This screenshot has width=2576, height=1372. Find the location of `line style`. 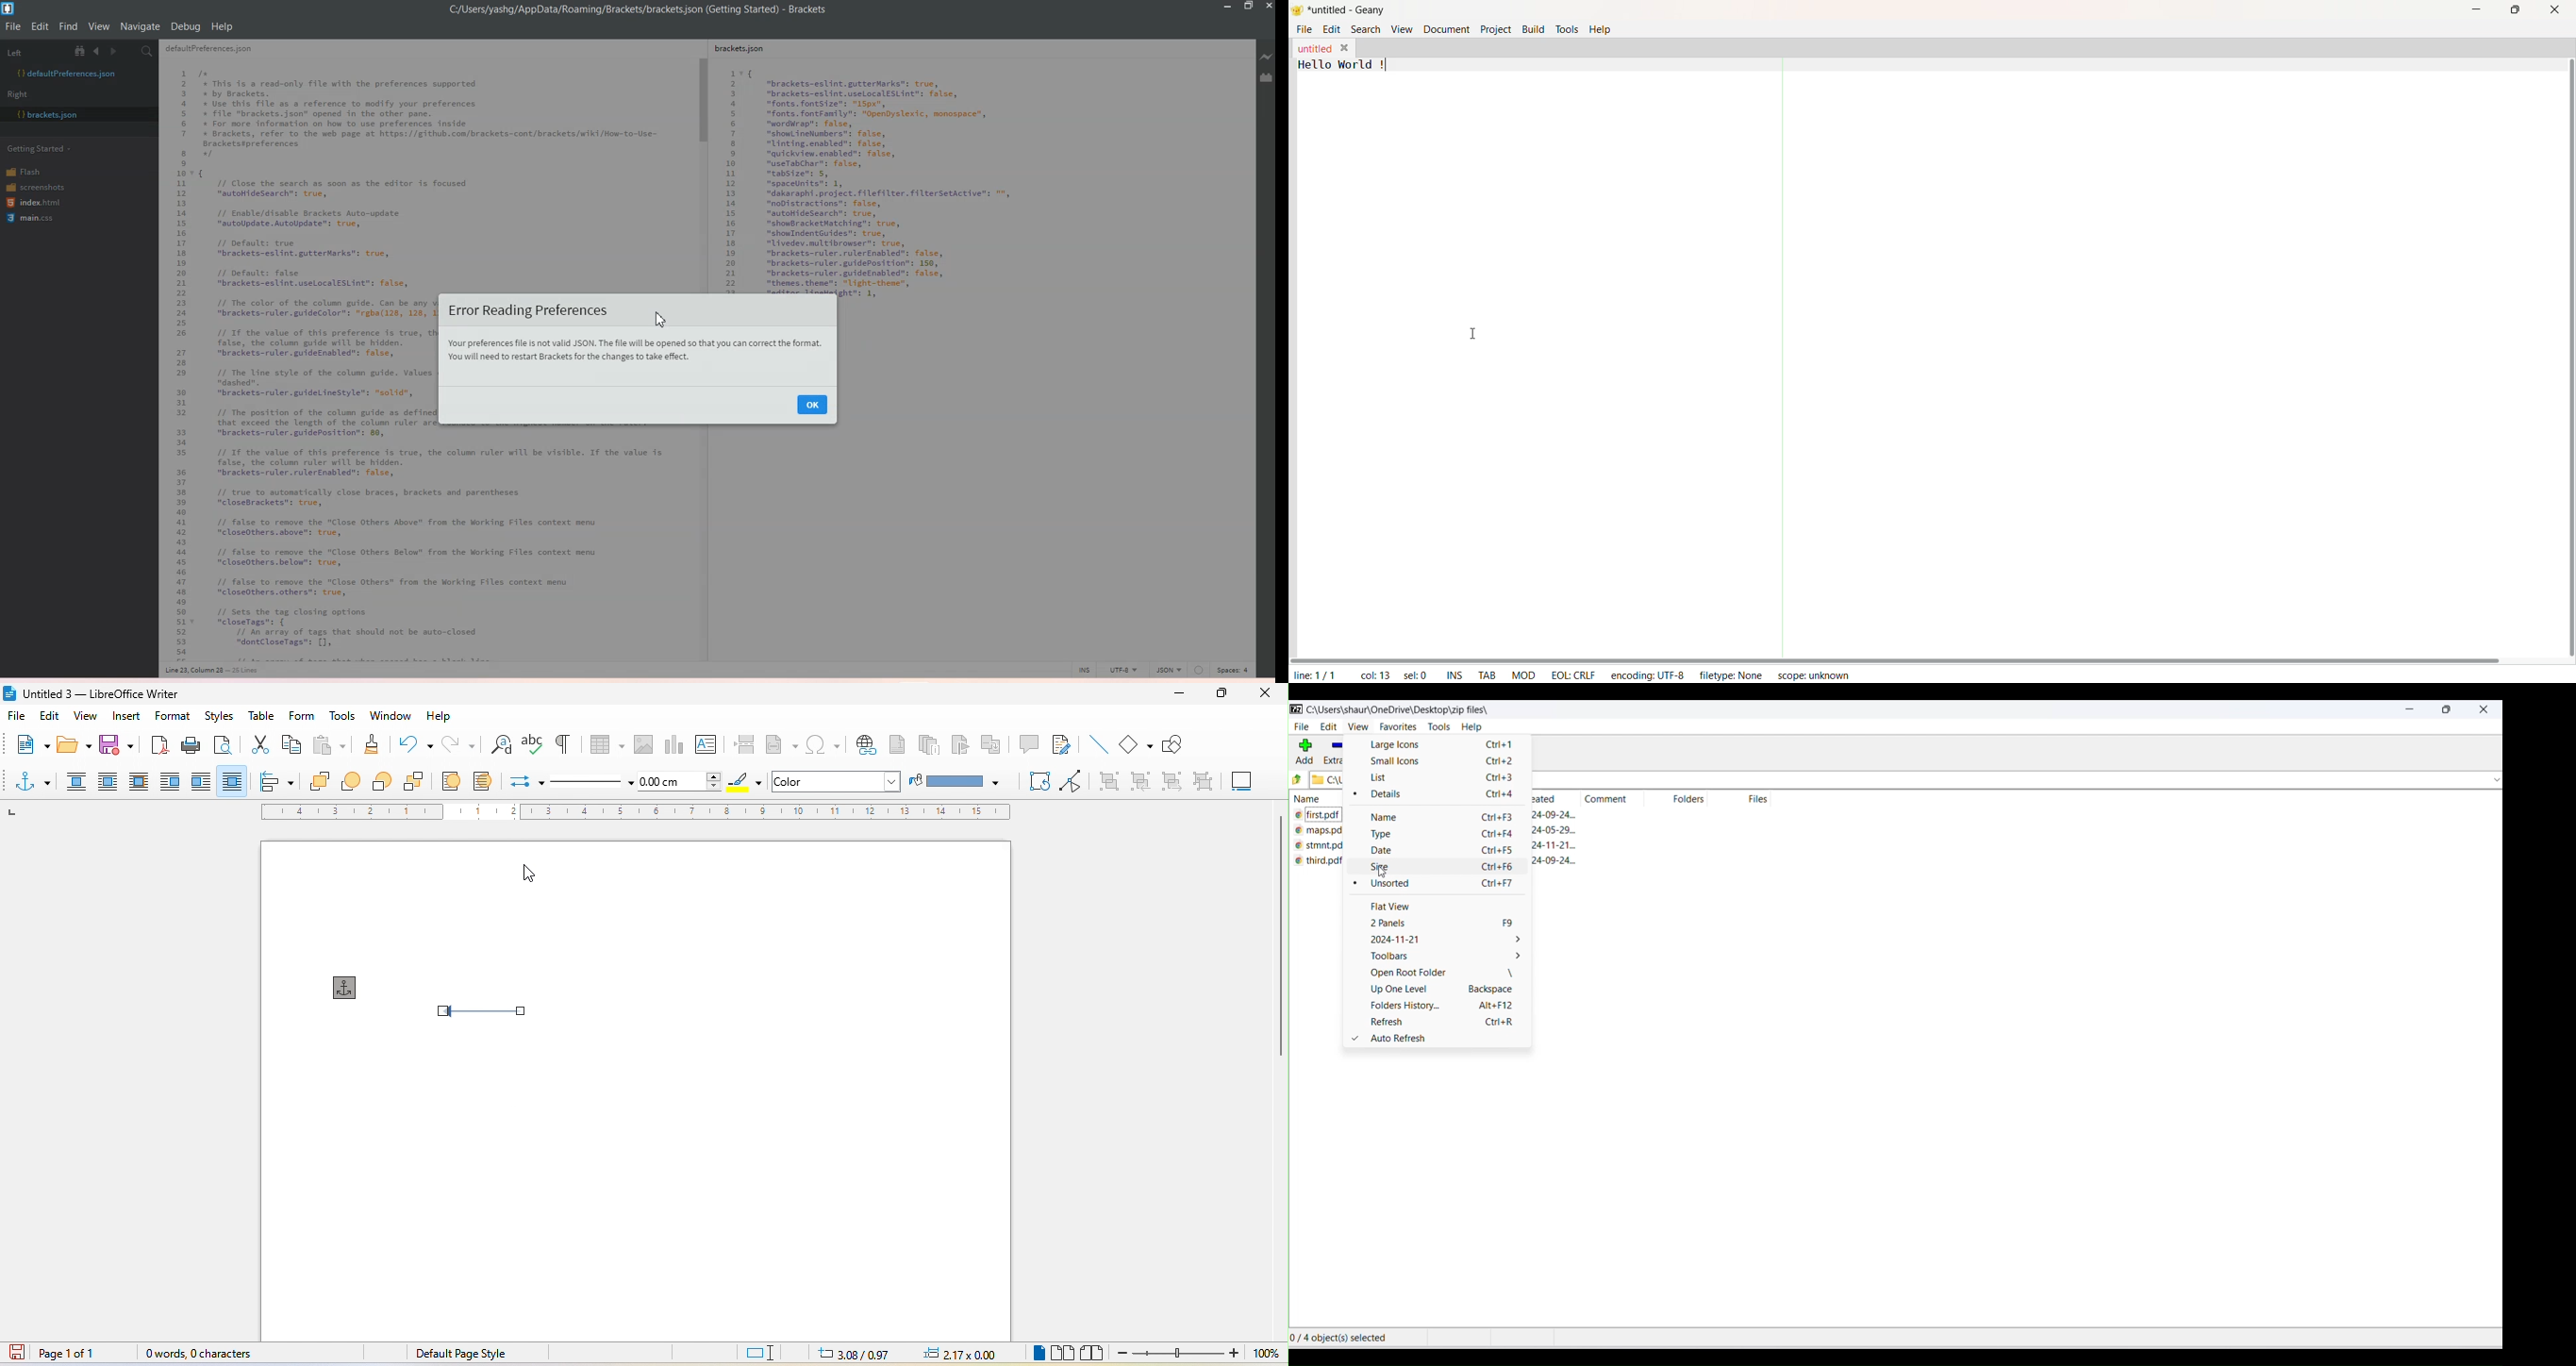

line style is located at coordinates (590, 781).